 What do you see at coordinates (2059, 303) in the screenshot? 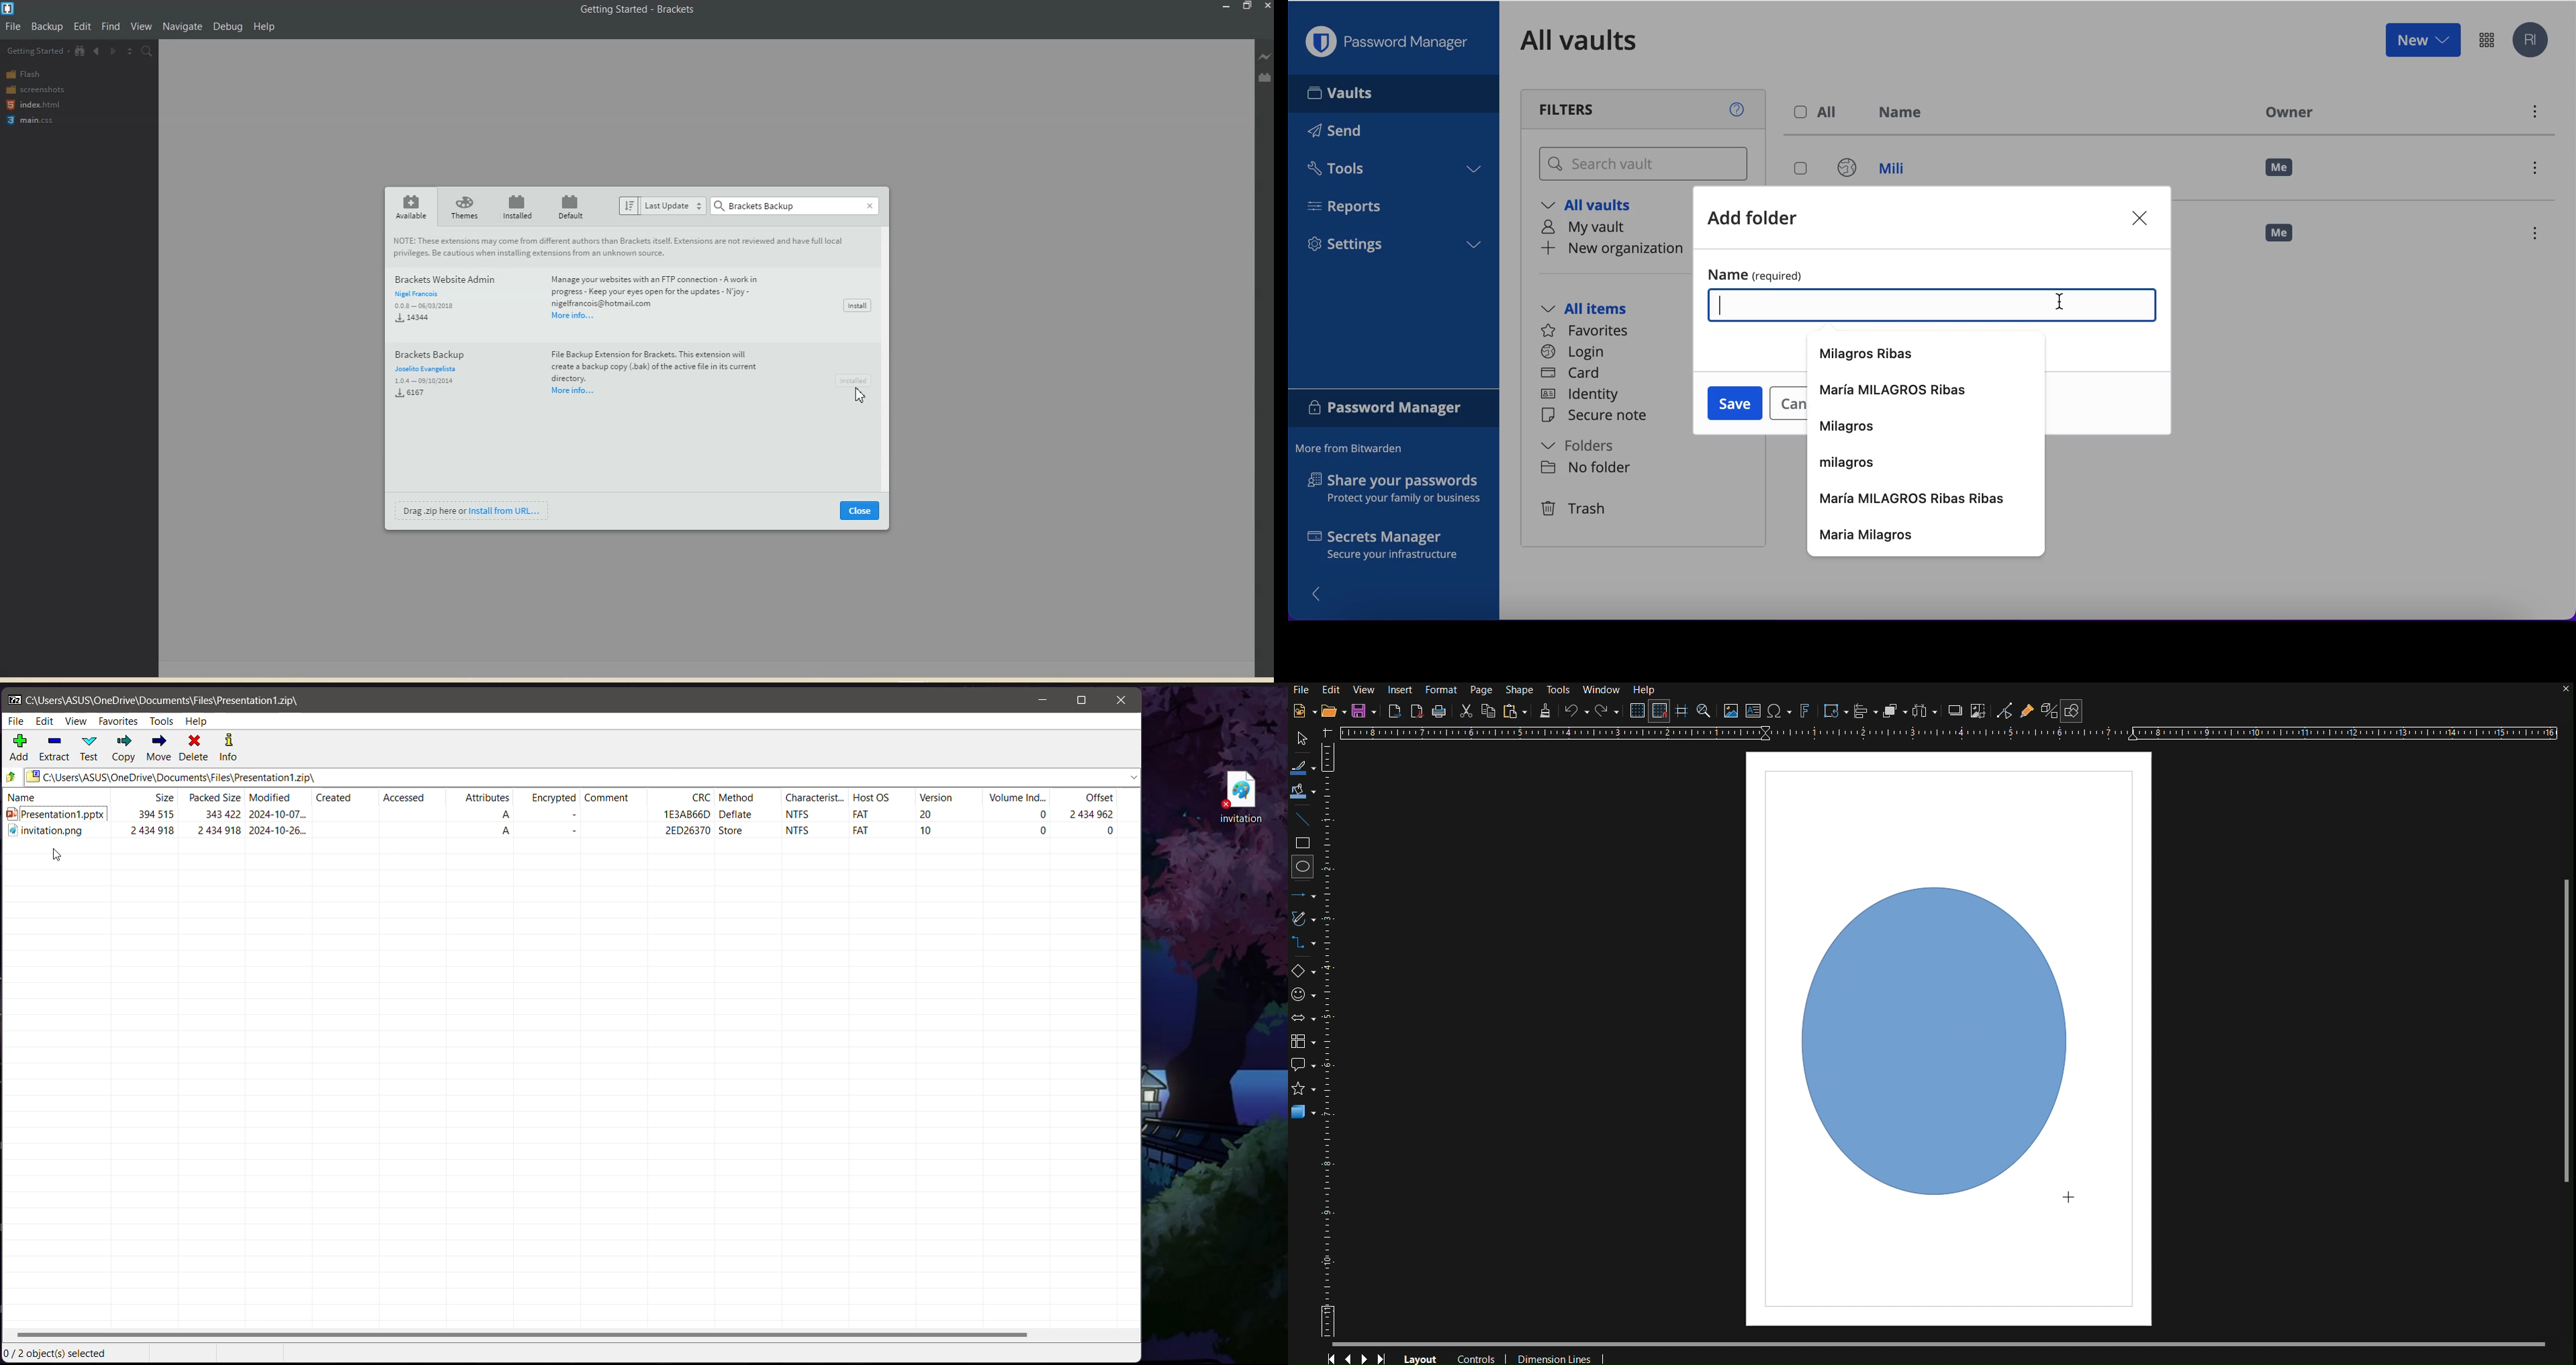
I see `cursor` at bounding box center [2059, 303].